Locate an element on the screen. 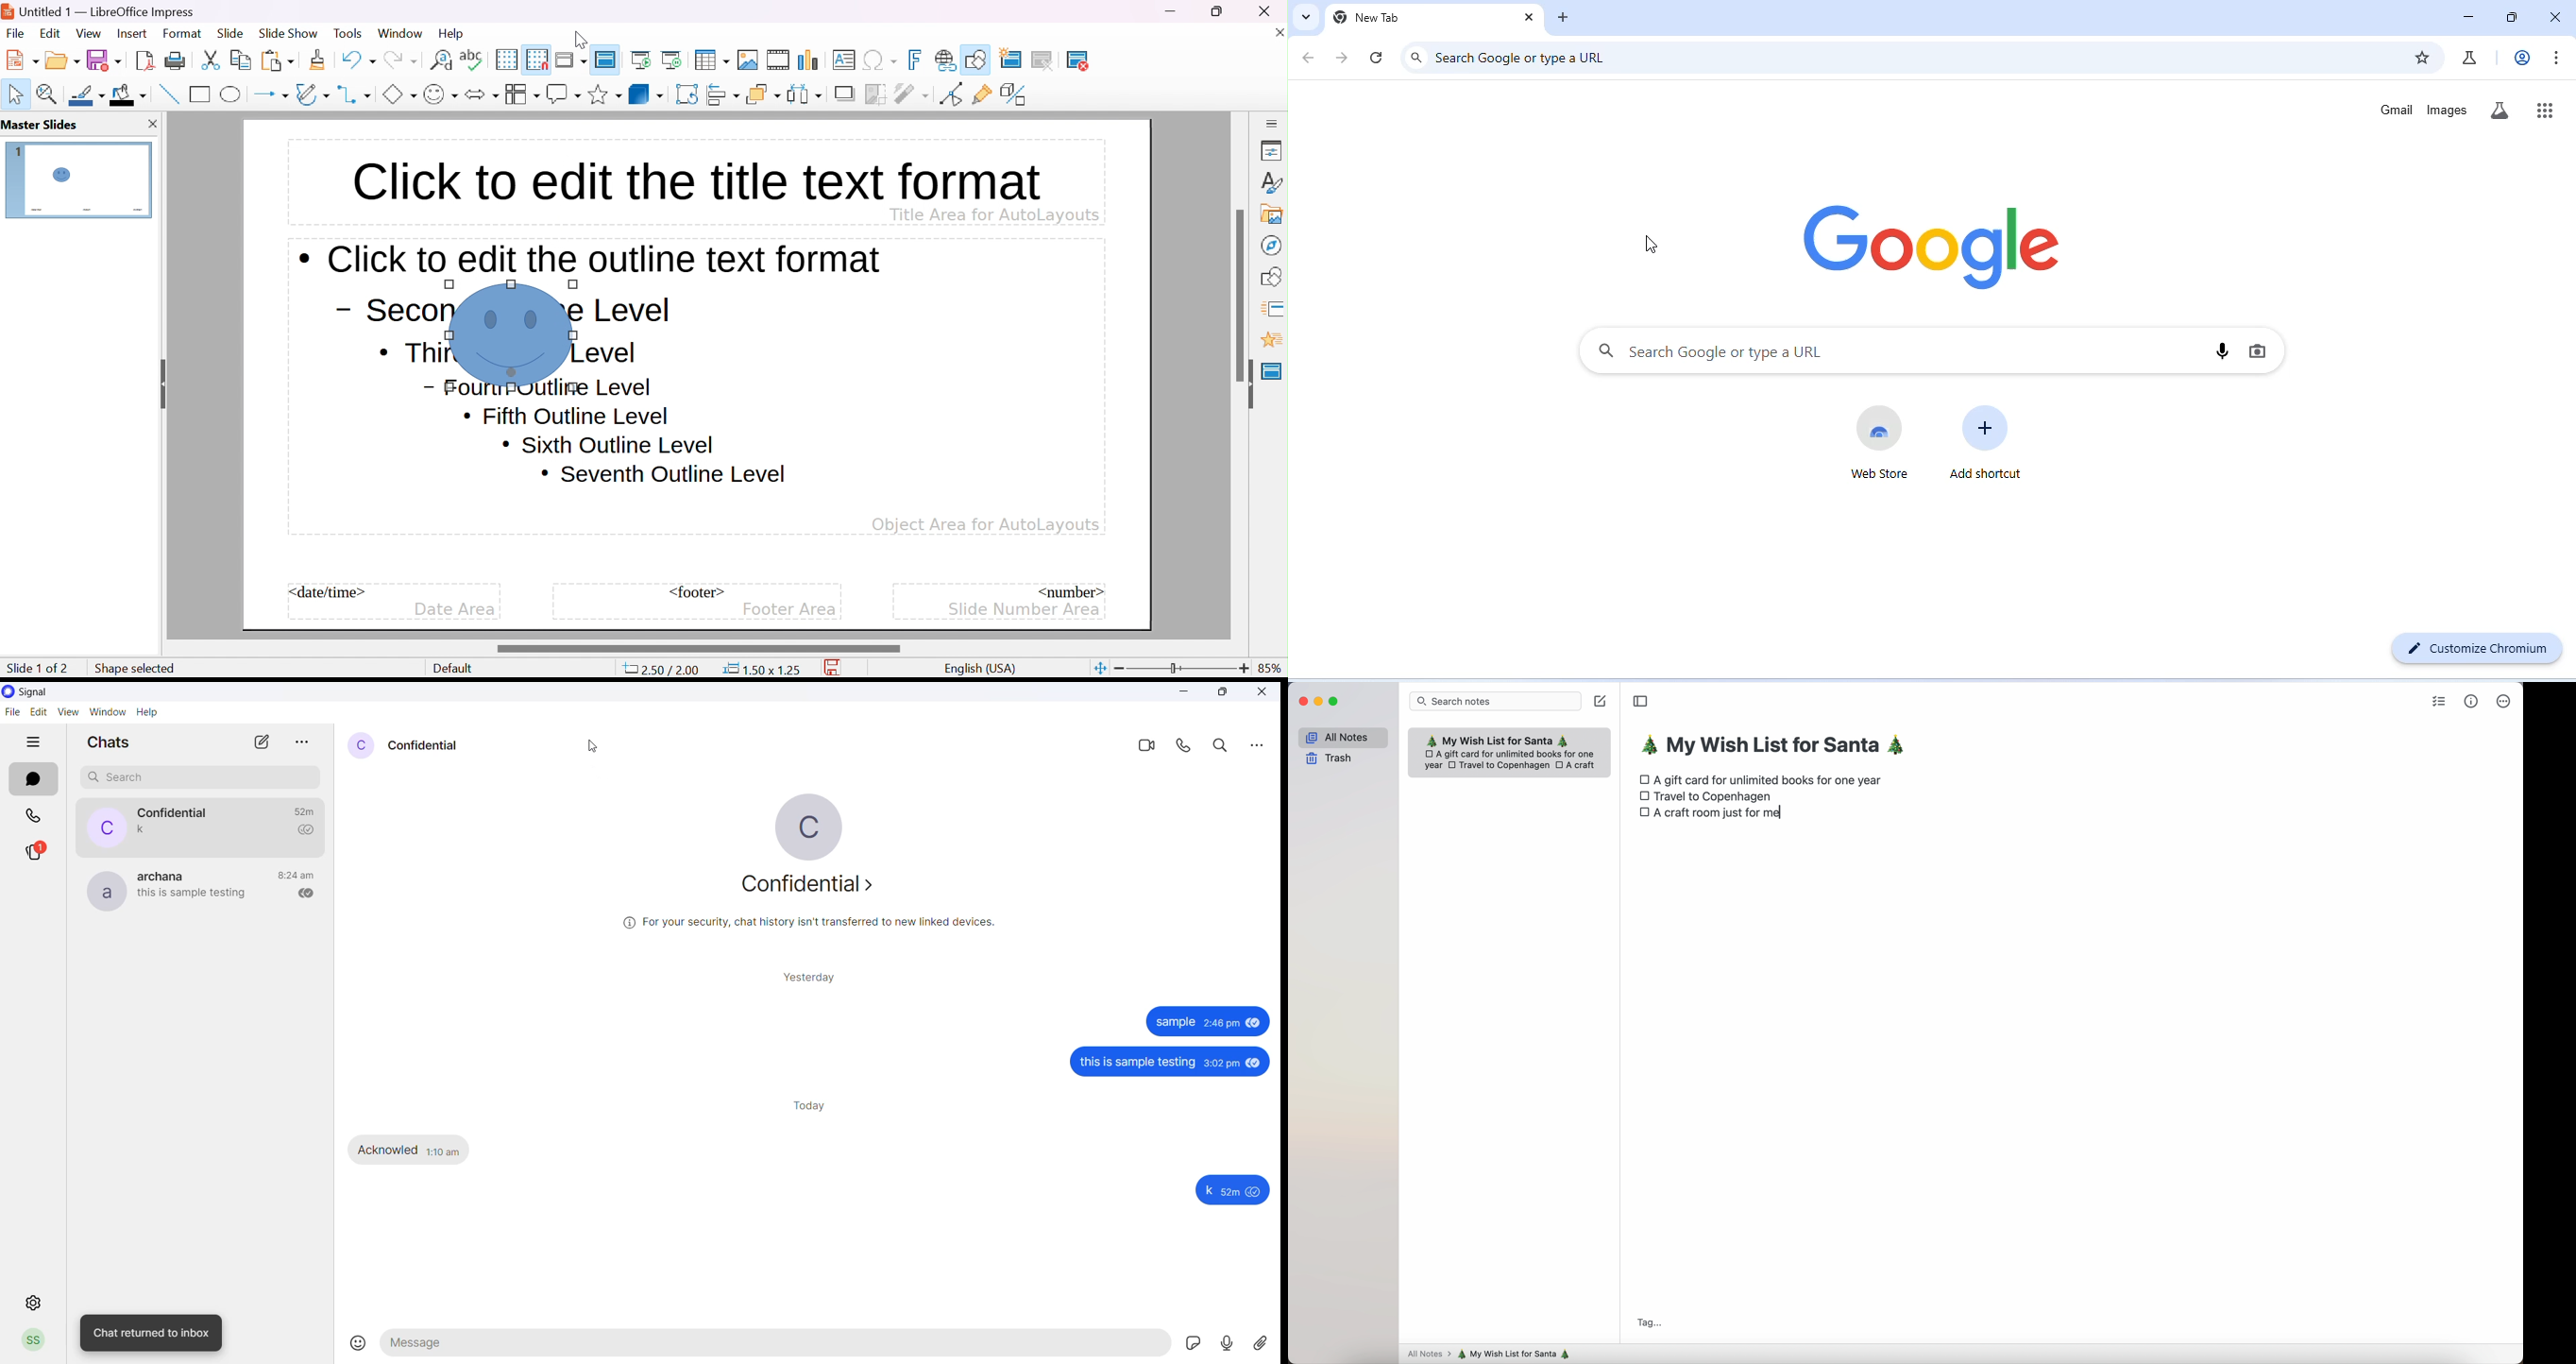  search labs is located at coordinates (2504, 112).